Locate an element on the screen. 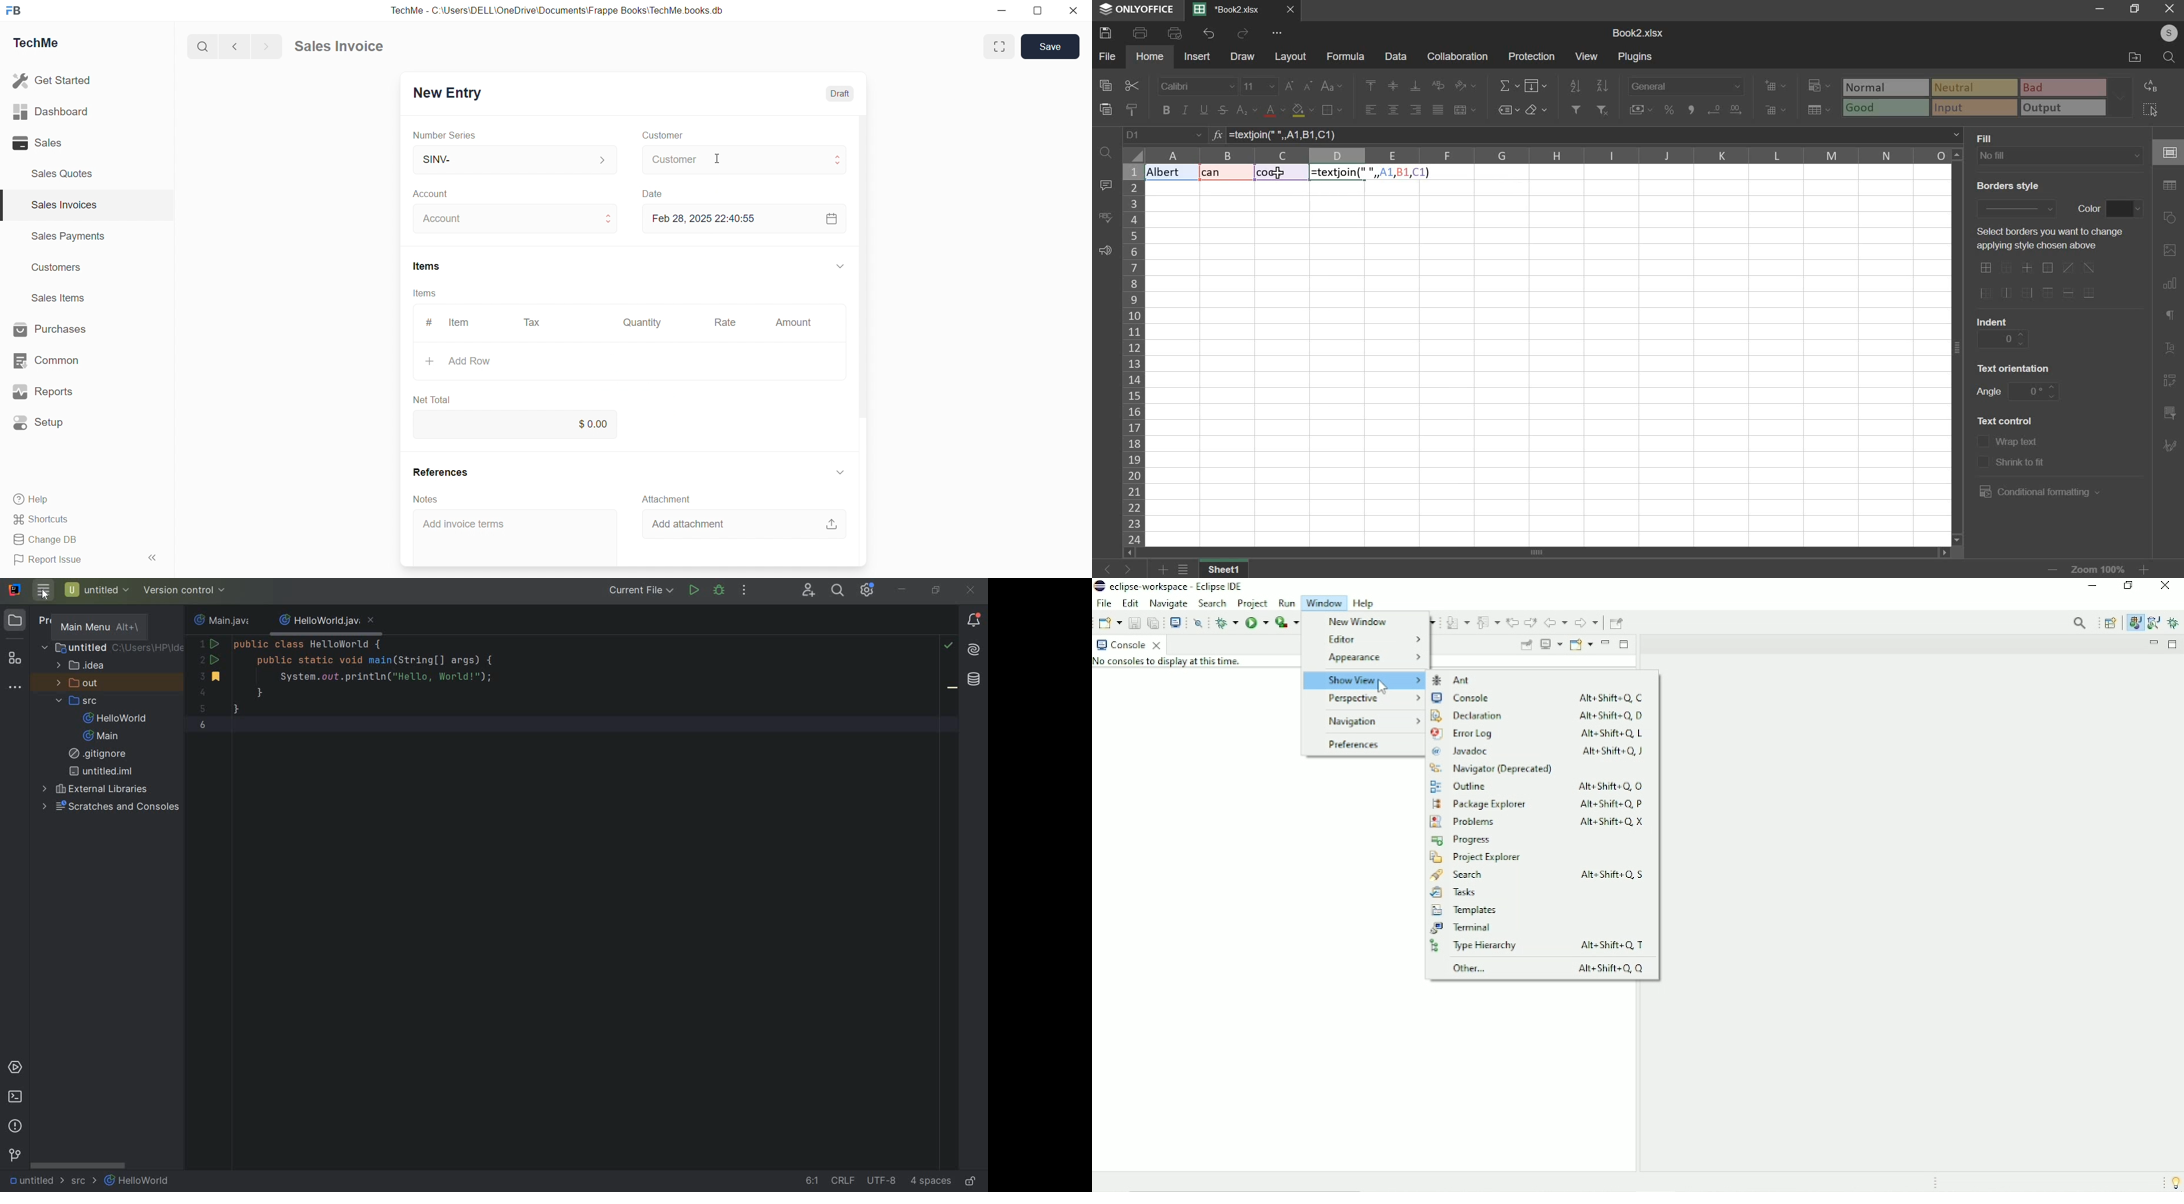  SRC is located at coordinates (83, 1180).